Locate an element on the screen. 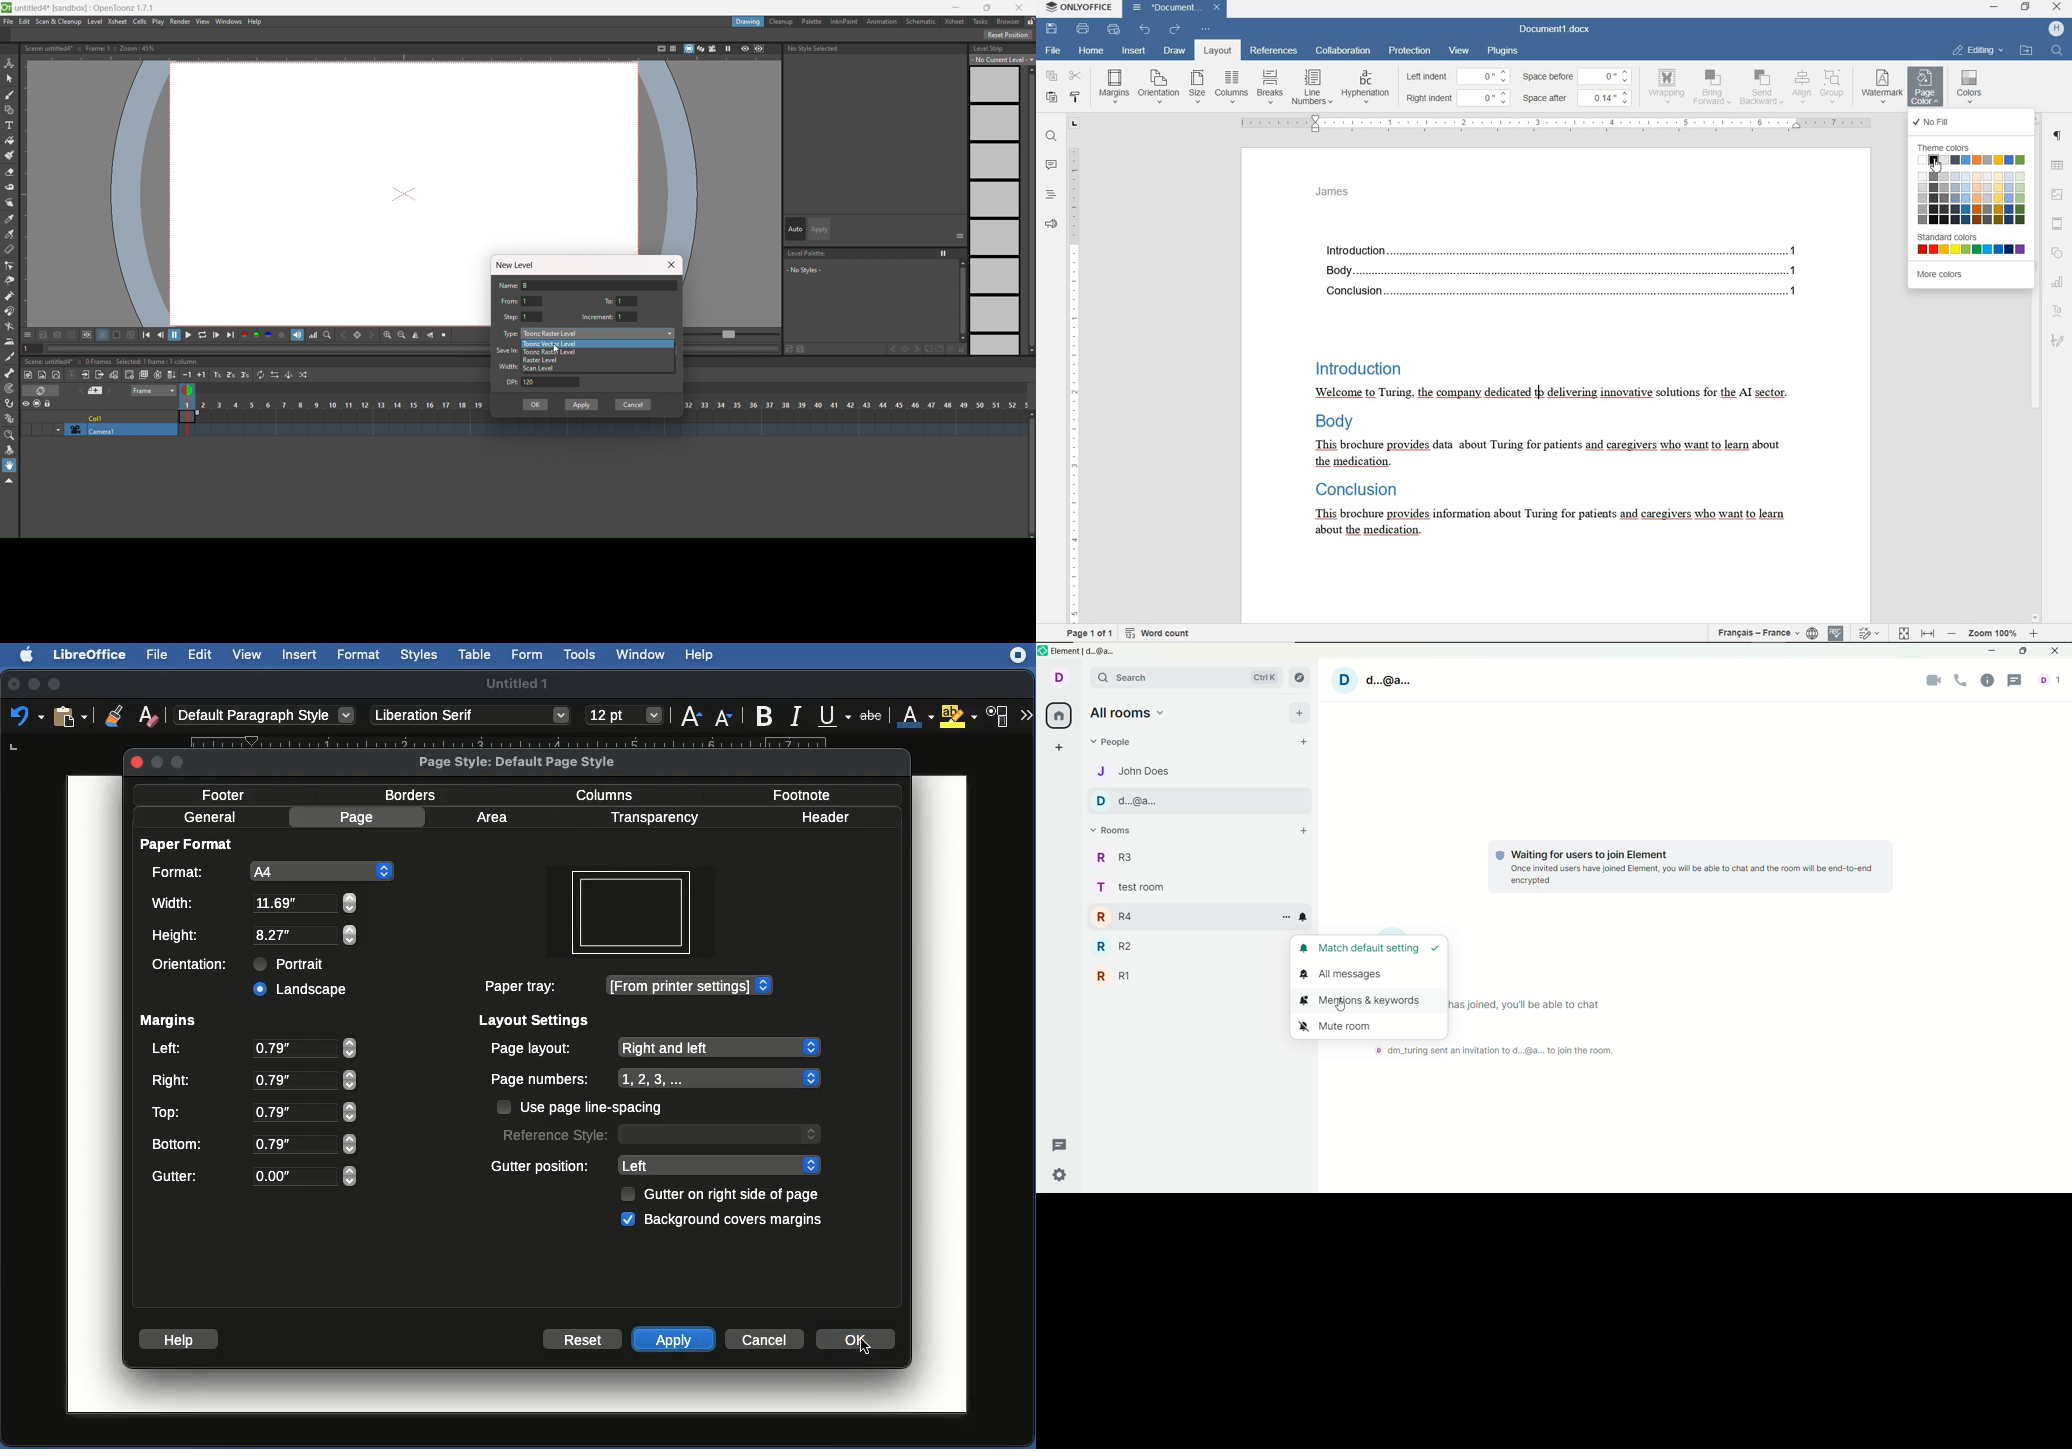  1 is located at coordinates (628, 316).